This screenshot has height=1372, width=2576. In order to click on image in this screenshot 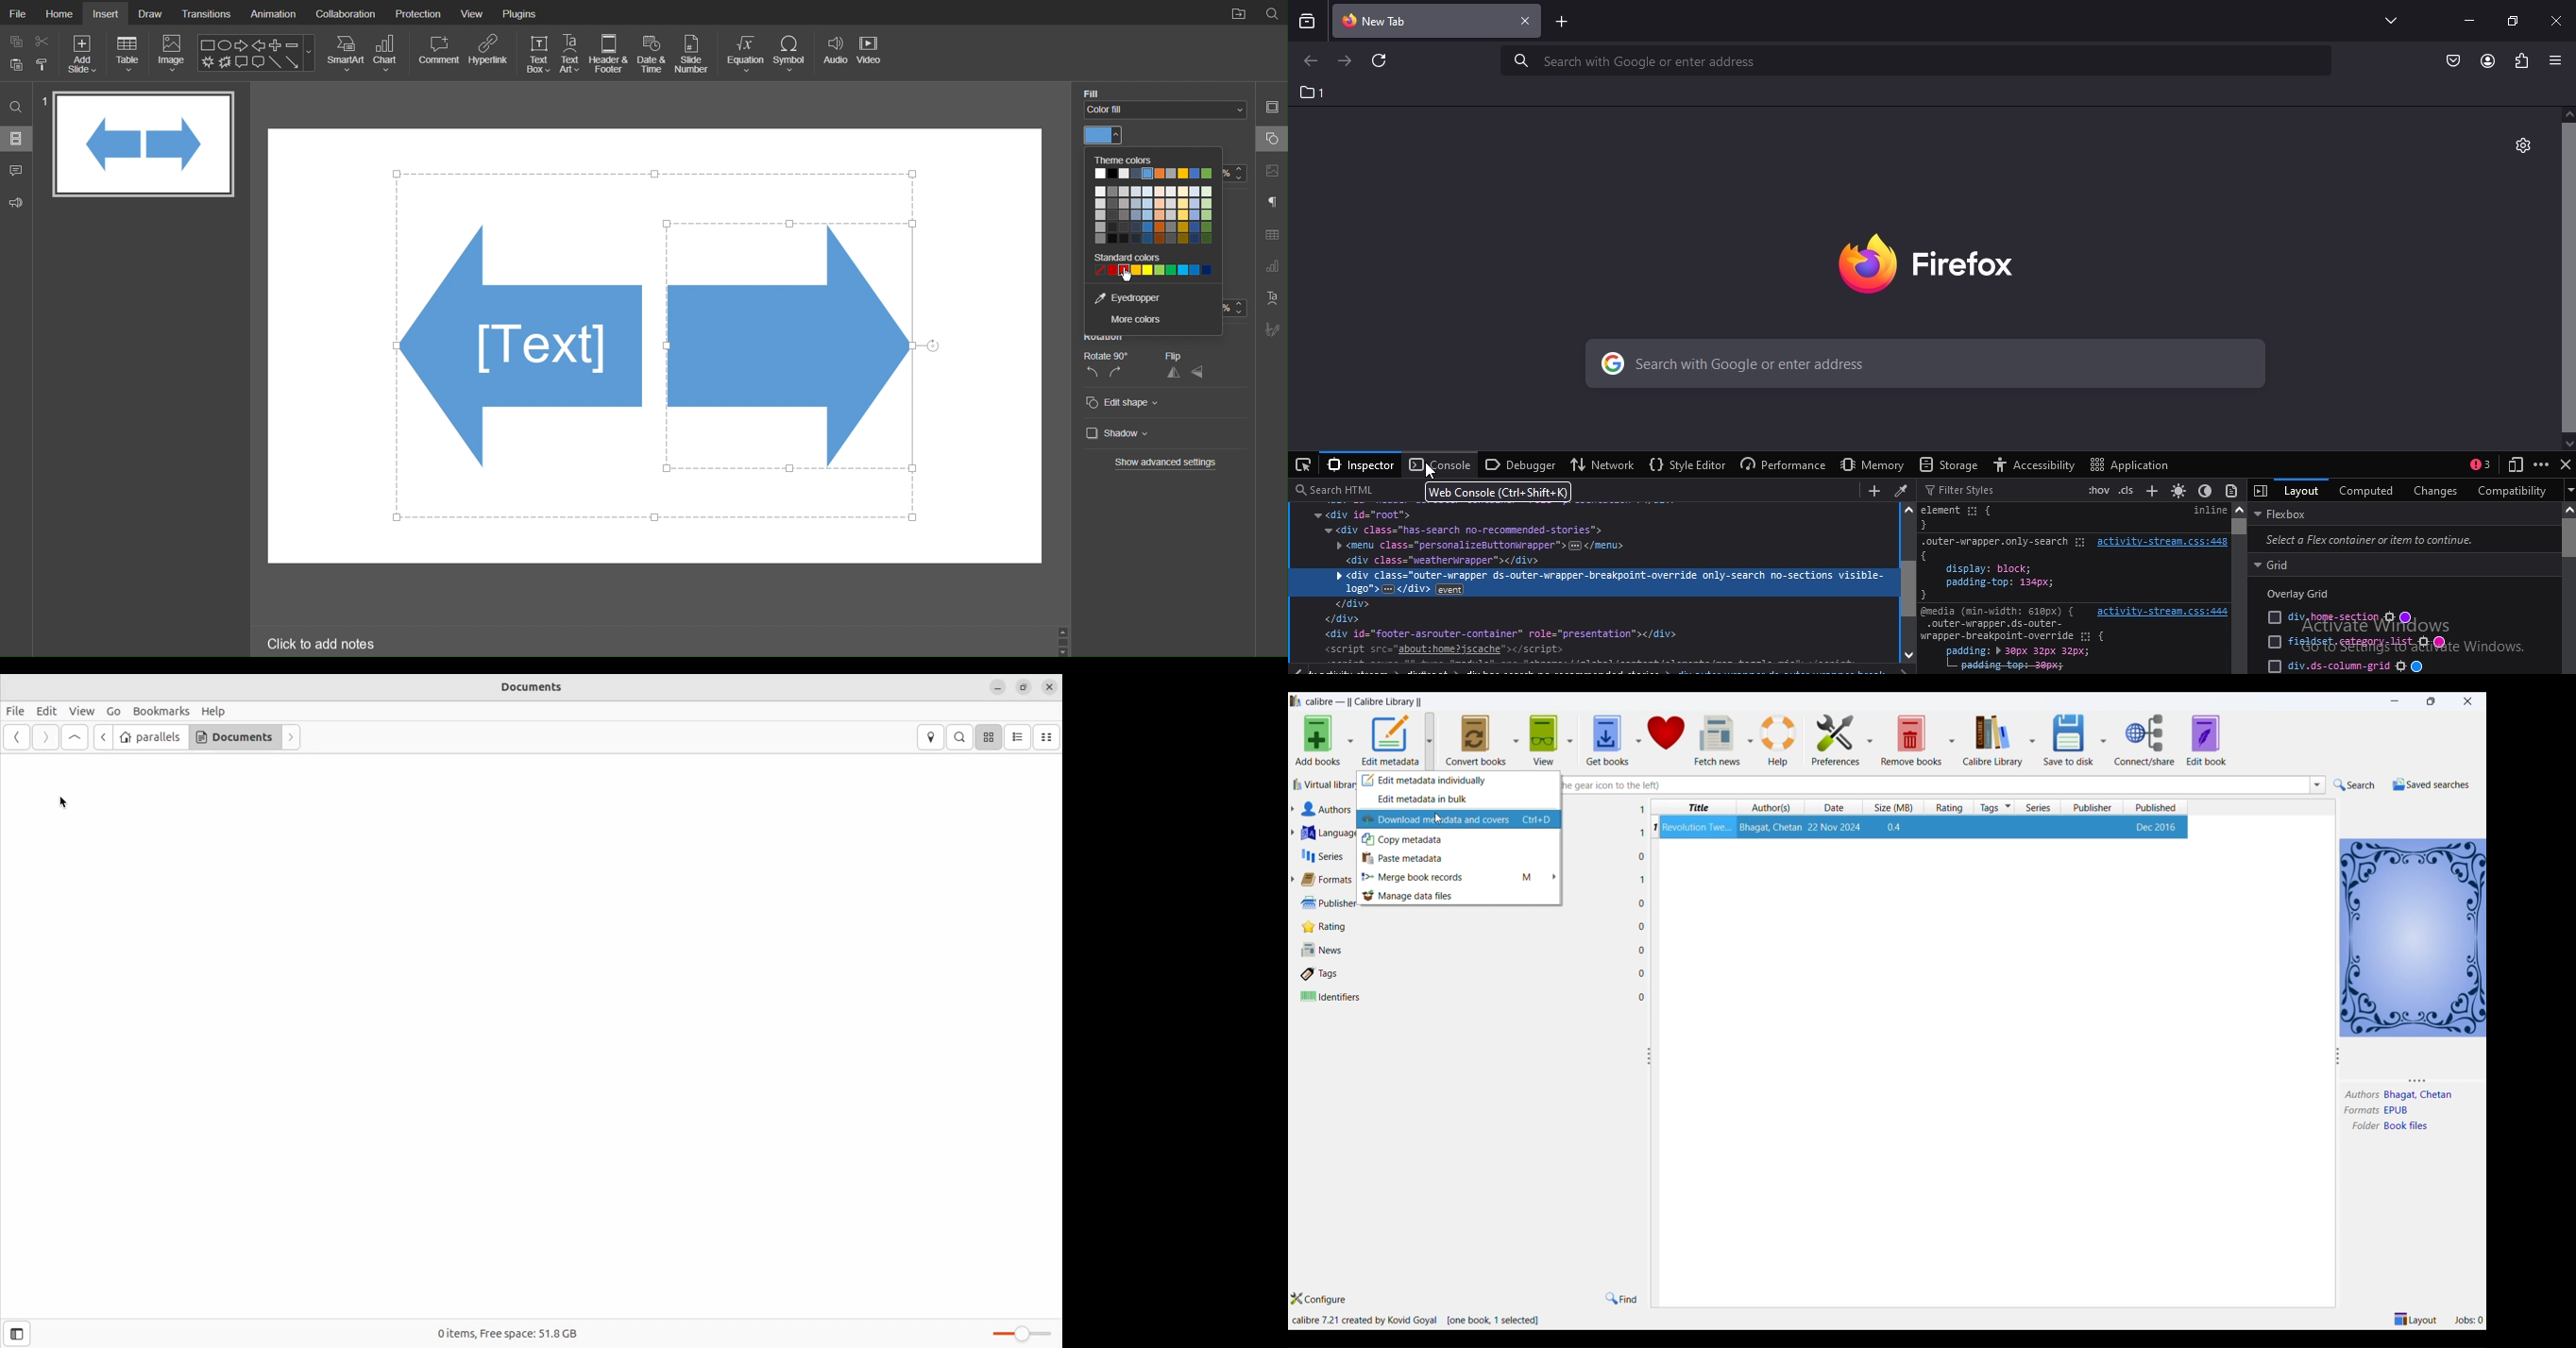, I will do `click(1945, 264)`.